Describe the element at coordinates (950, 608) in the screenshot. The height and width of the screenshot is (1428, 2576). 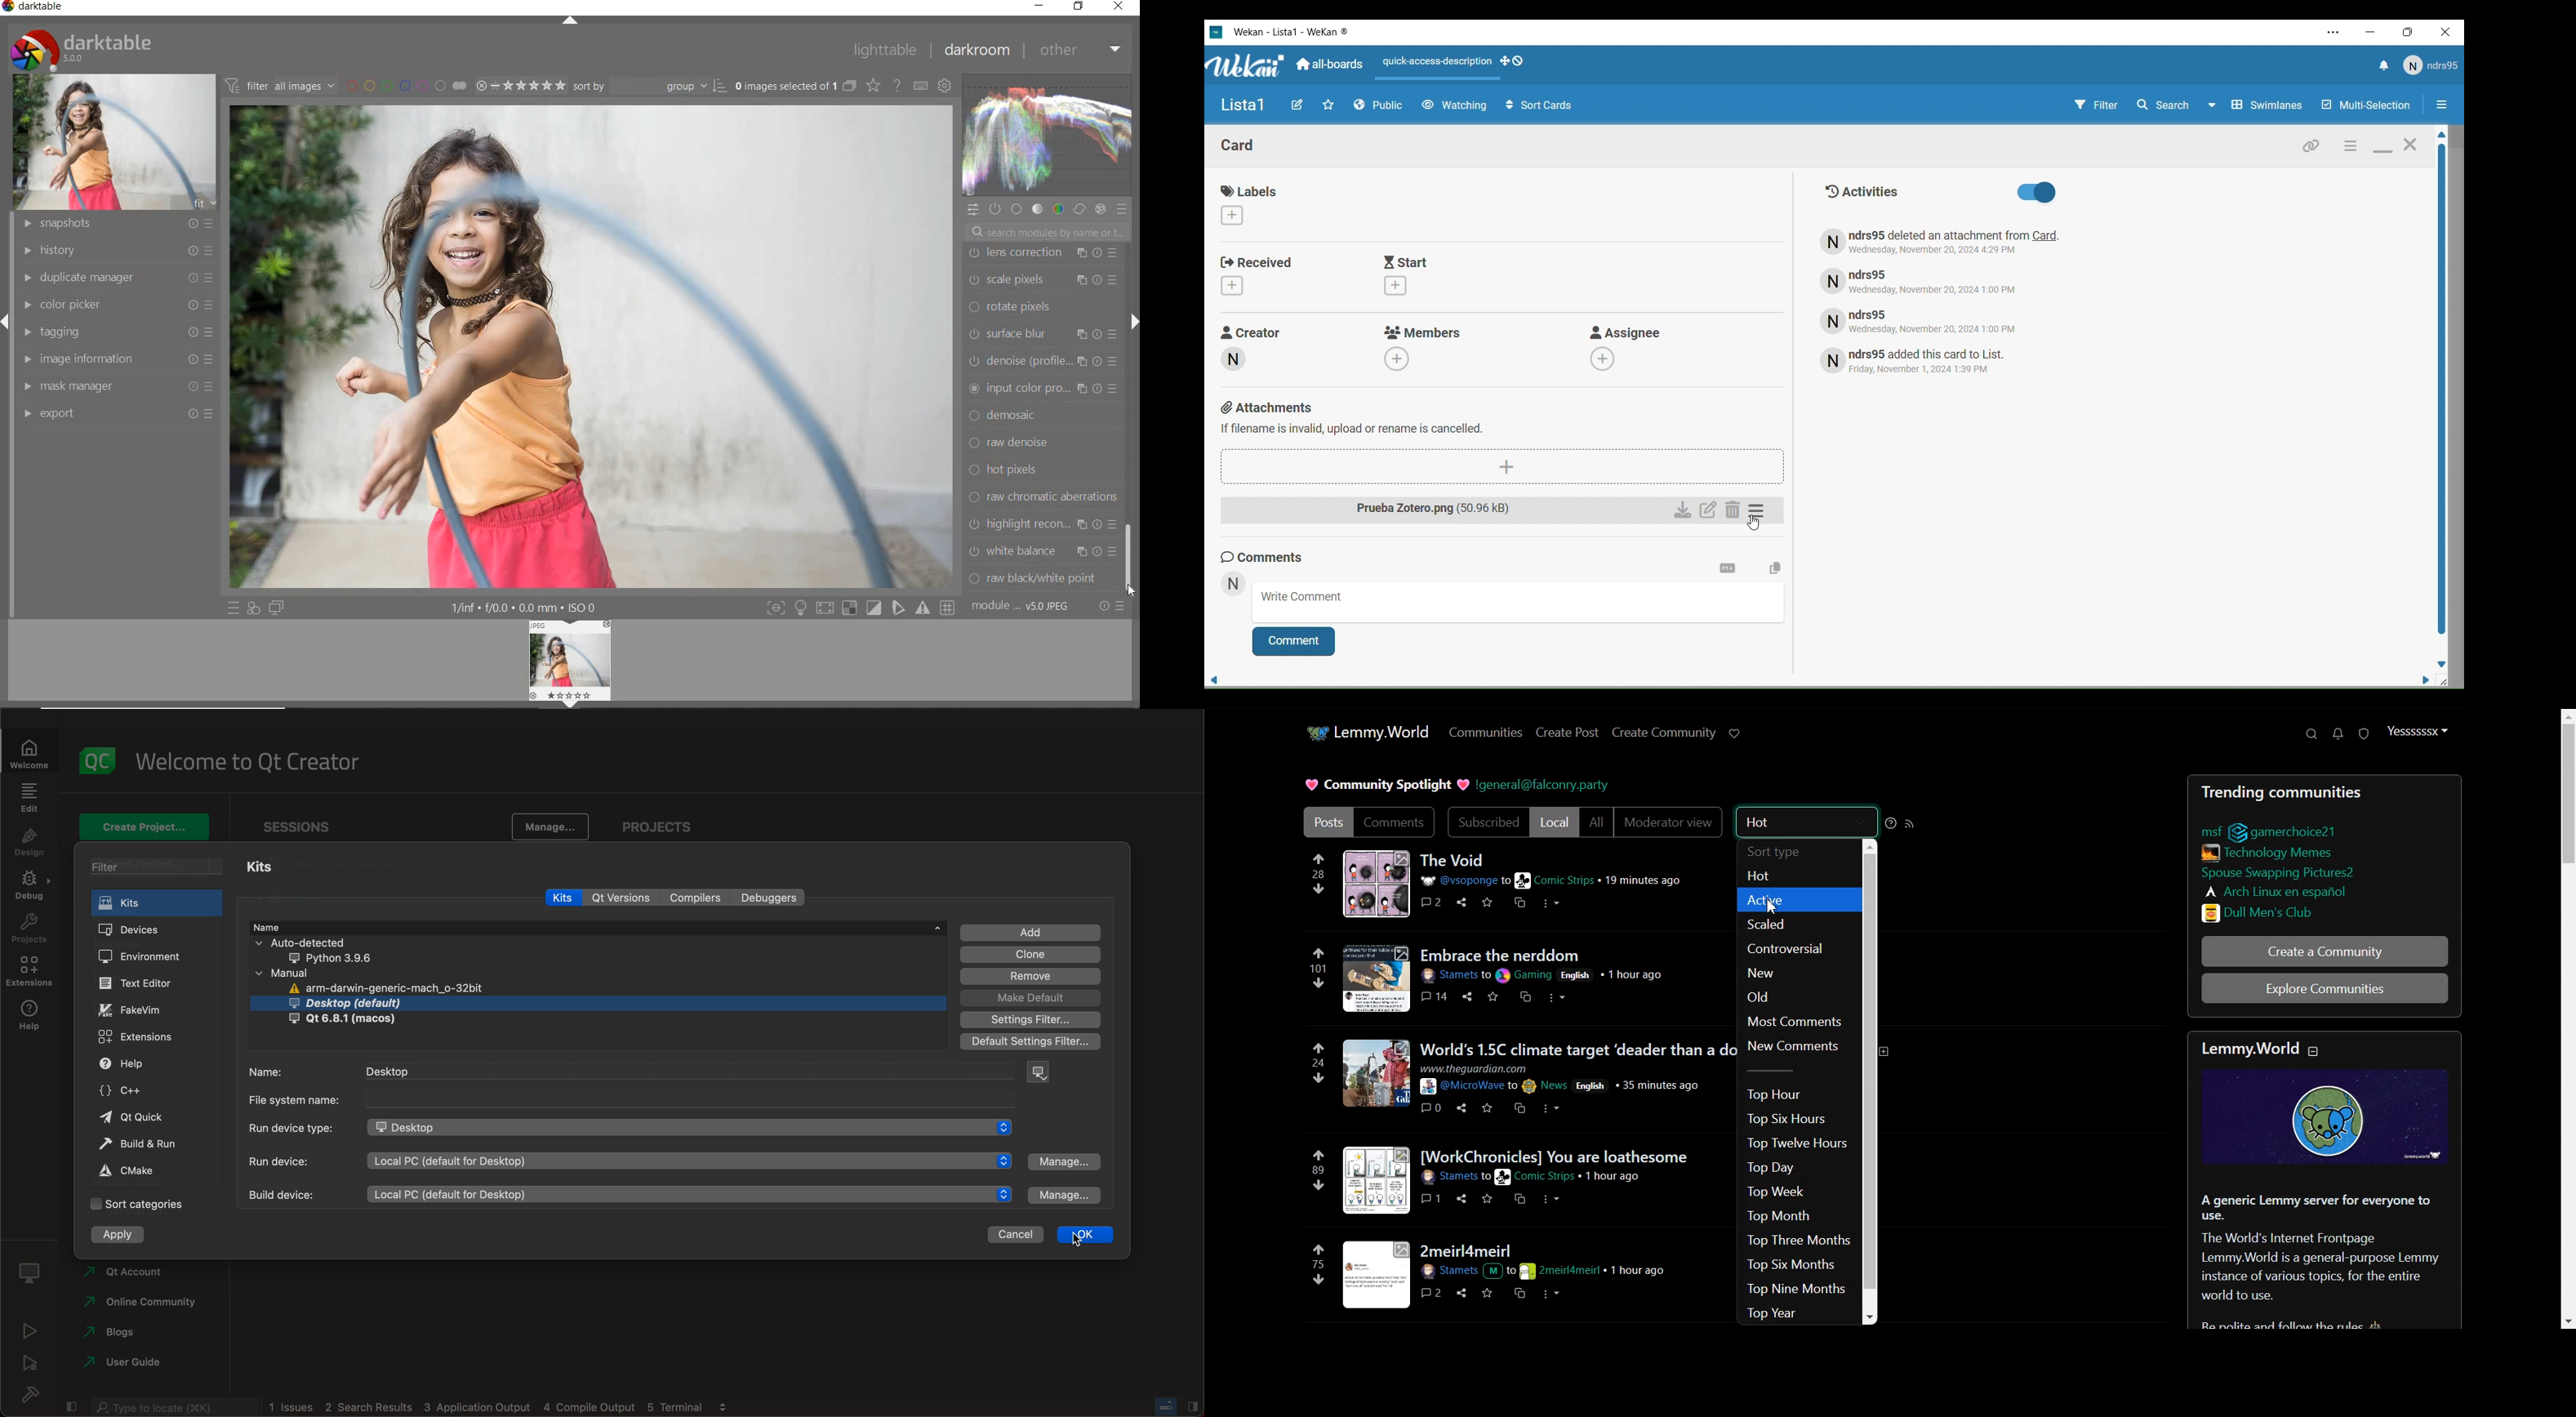
I see `toggle mode ` at that location.